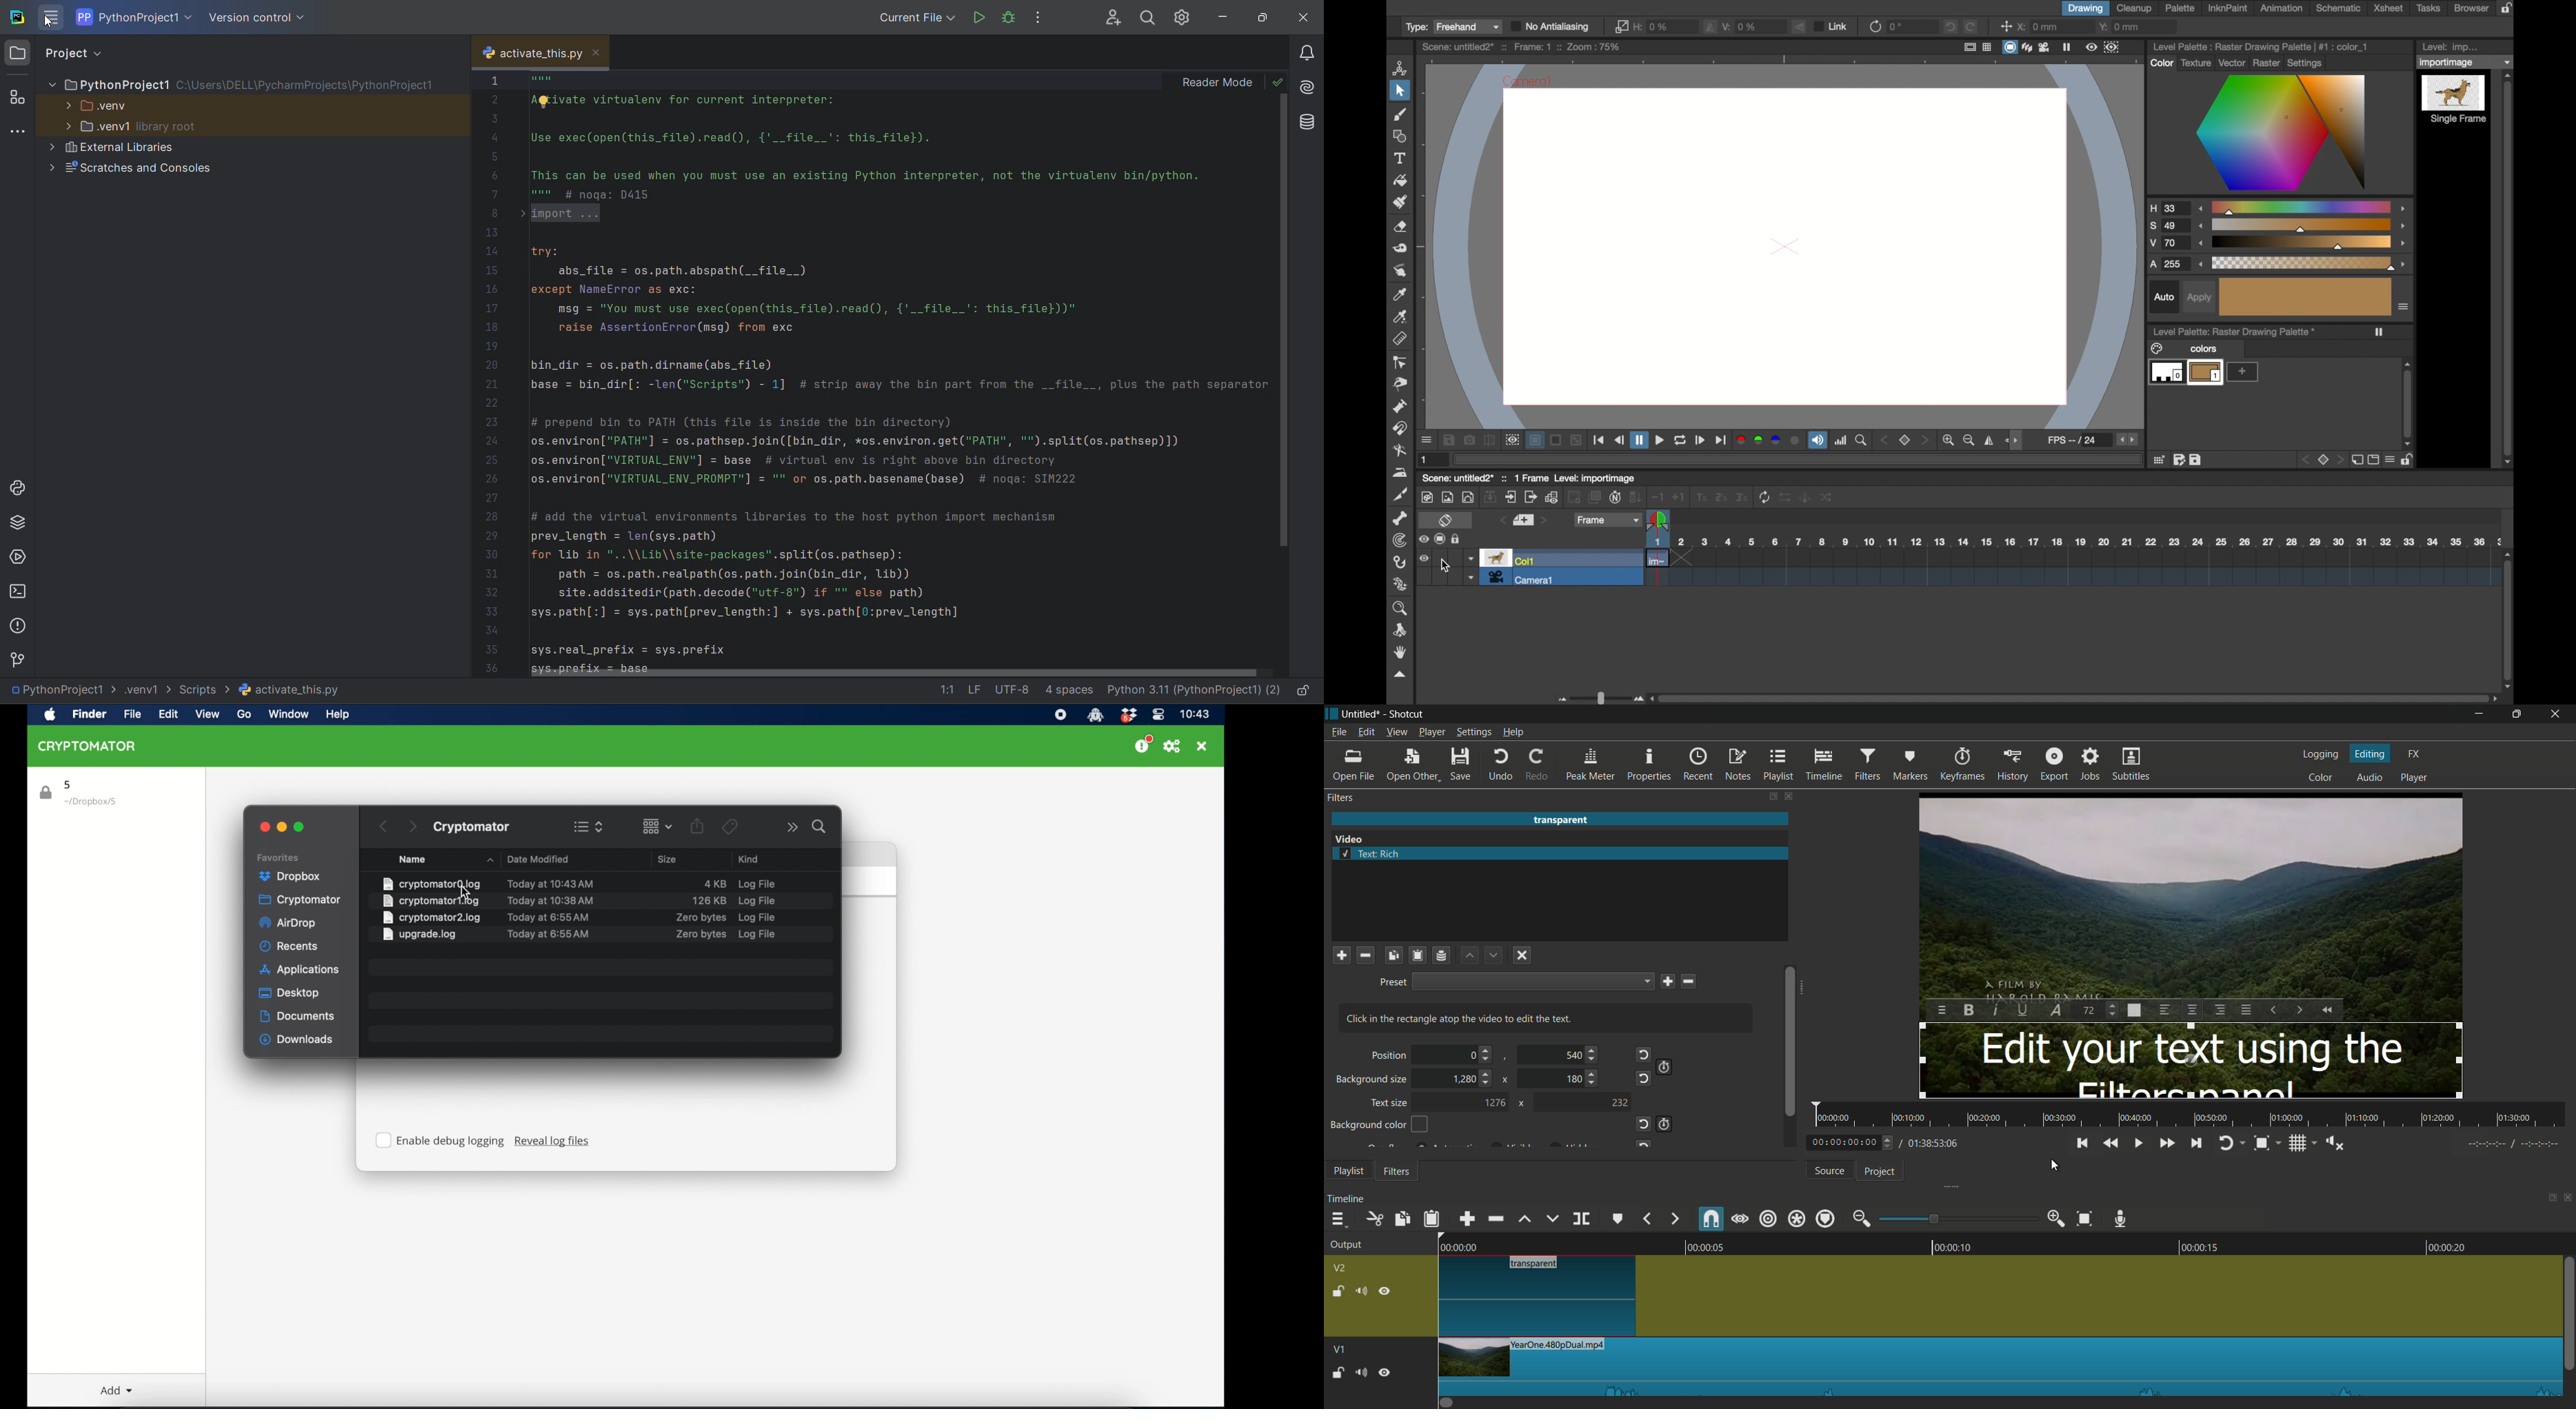 Image resolution: width=2576 pixels, height=1428 pixels. Describe the element at coordinates (1451, 1246) in the screenshot. I see `00:00:00` at that location.